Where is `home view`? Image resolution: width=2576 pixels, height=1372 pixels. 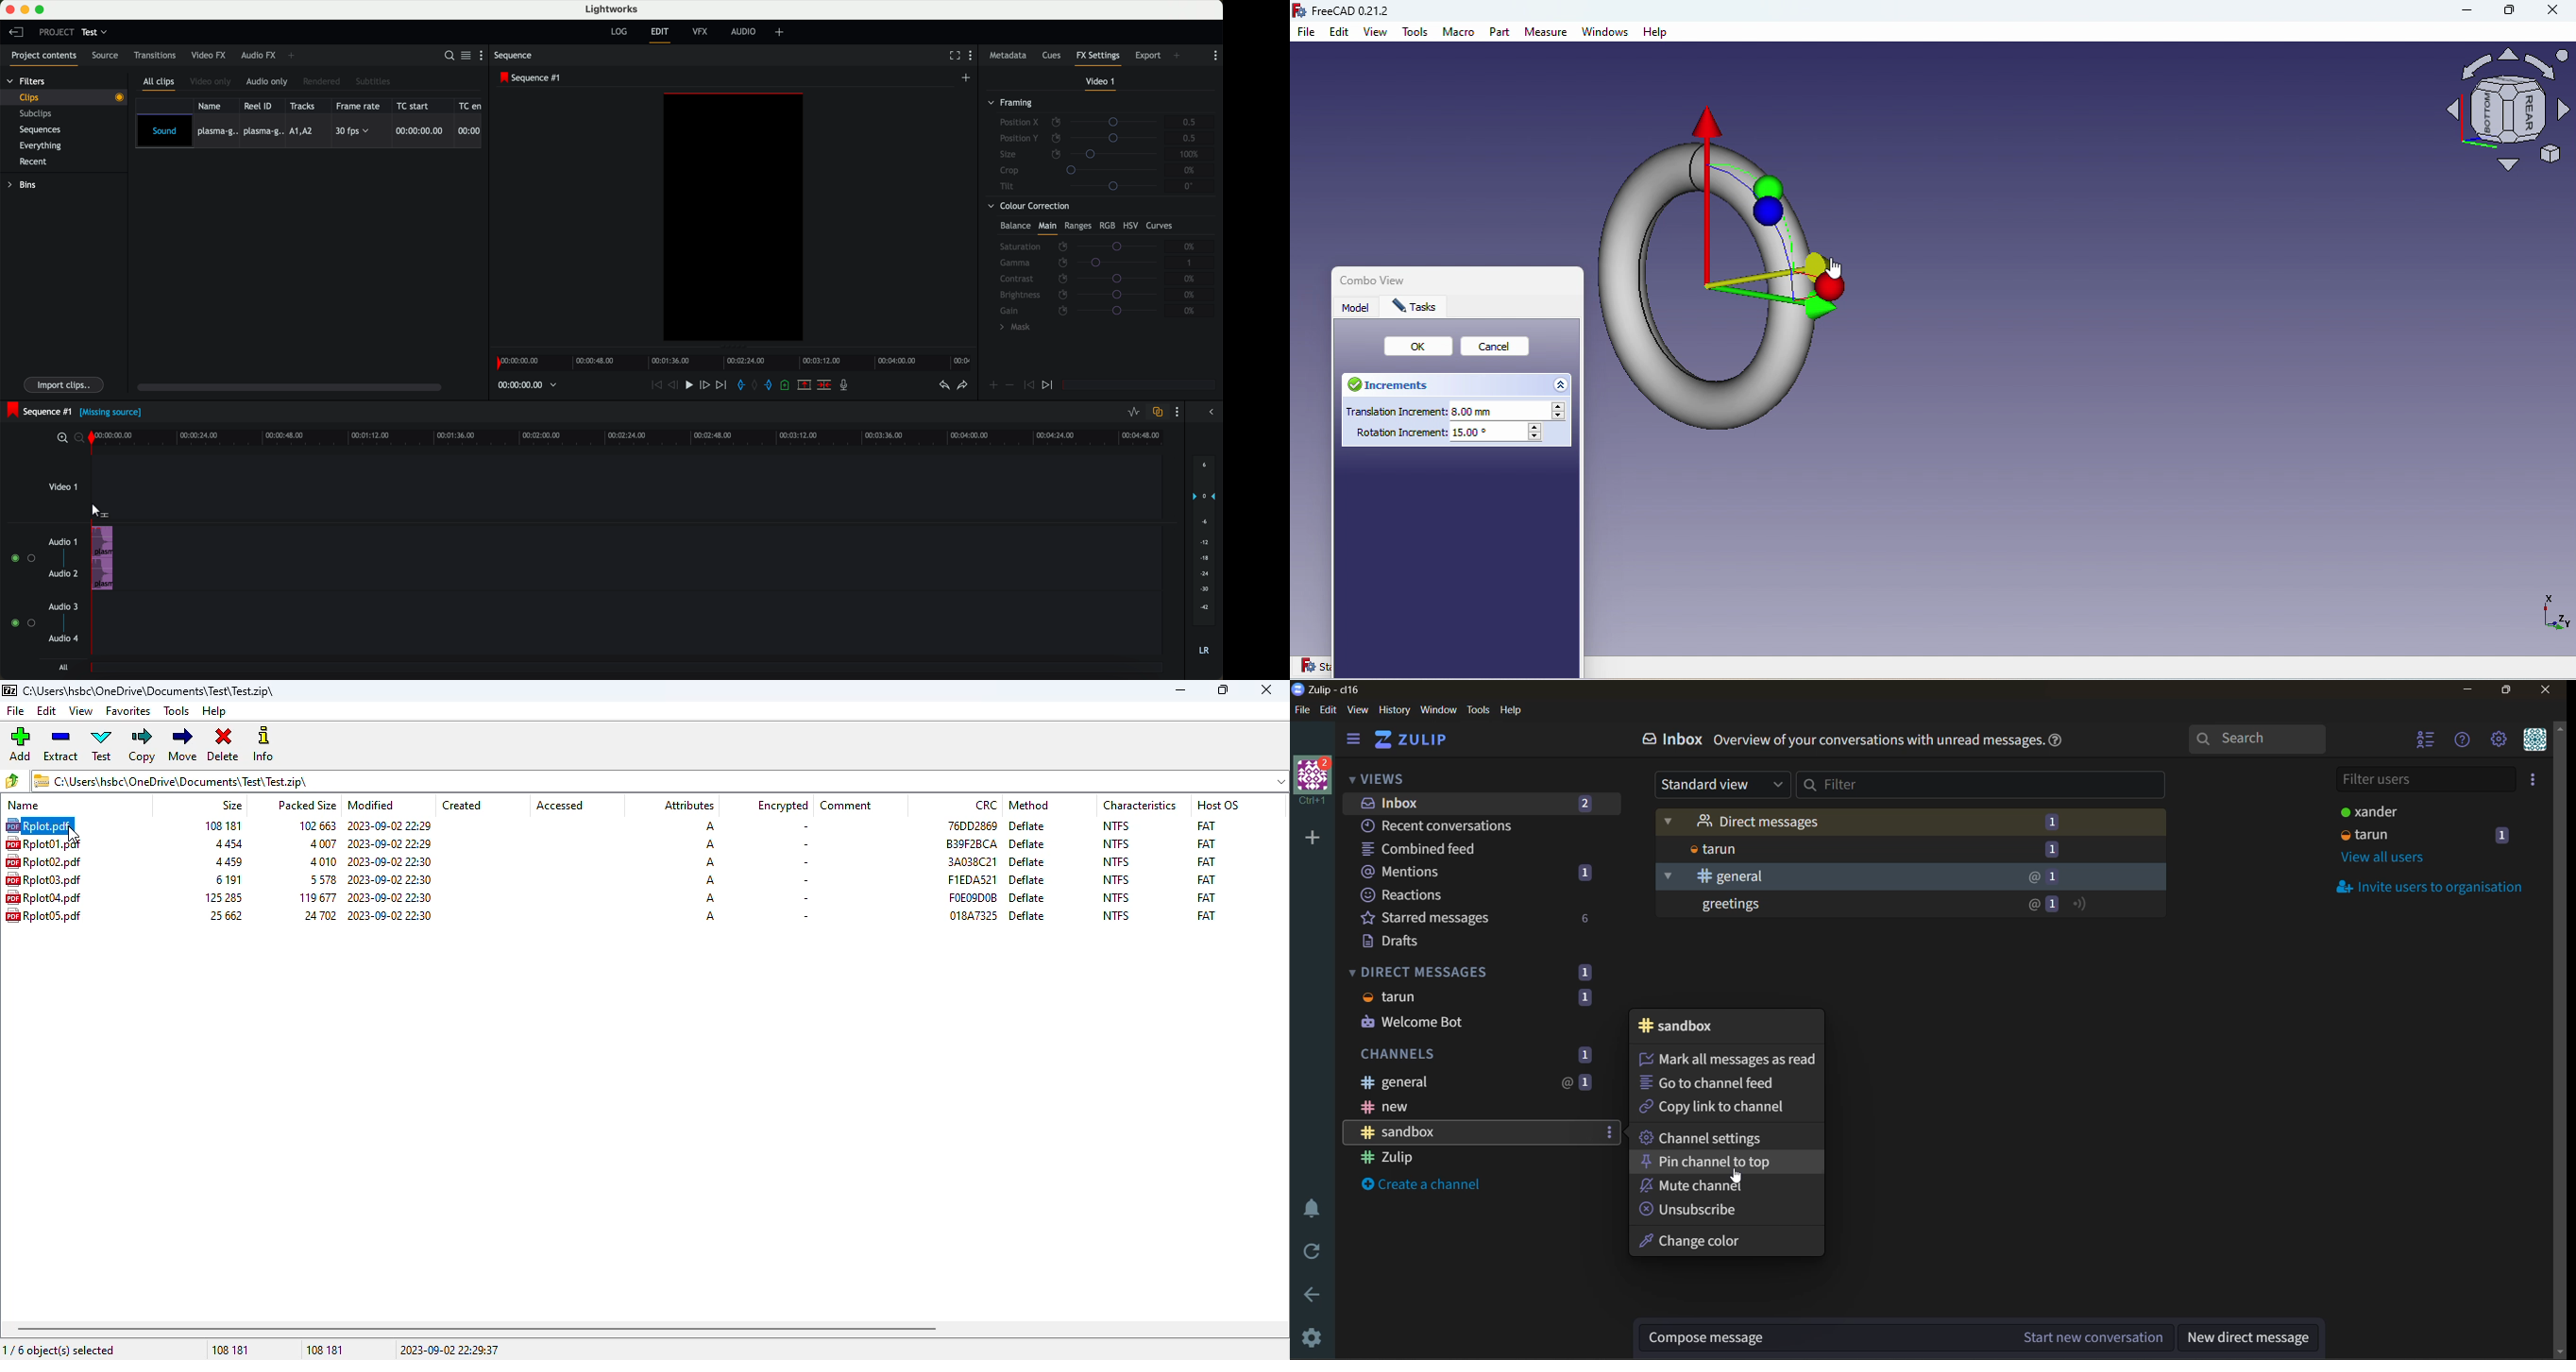 home view is located at coordinates (1414, 742).